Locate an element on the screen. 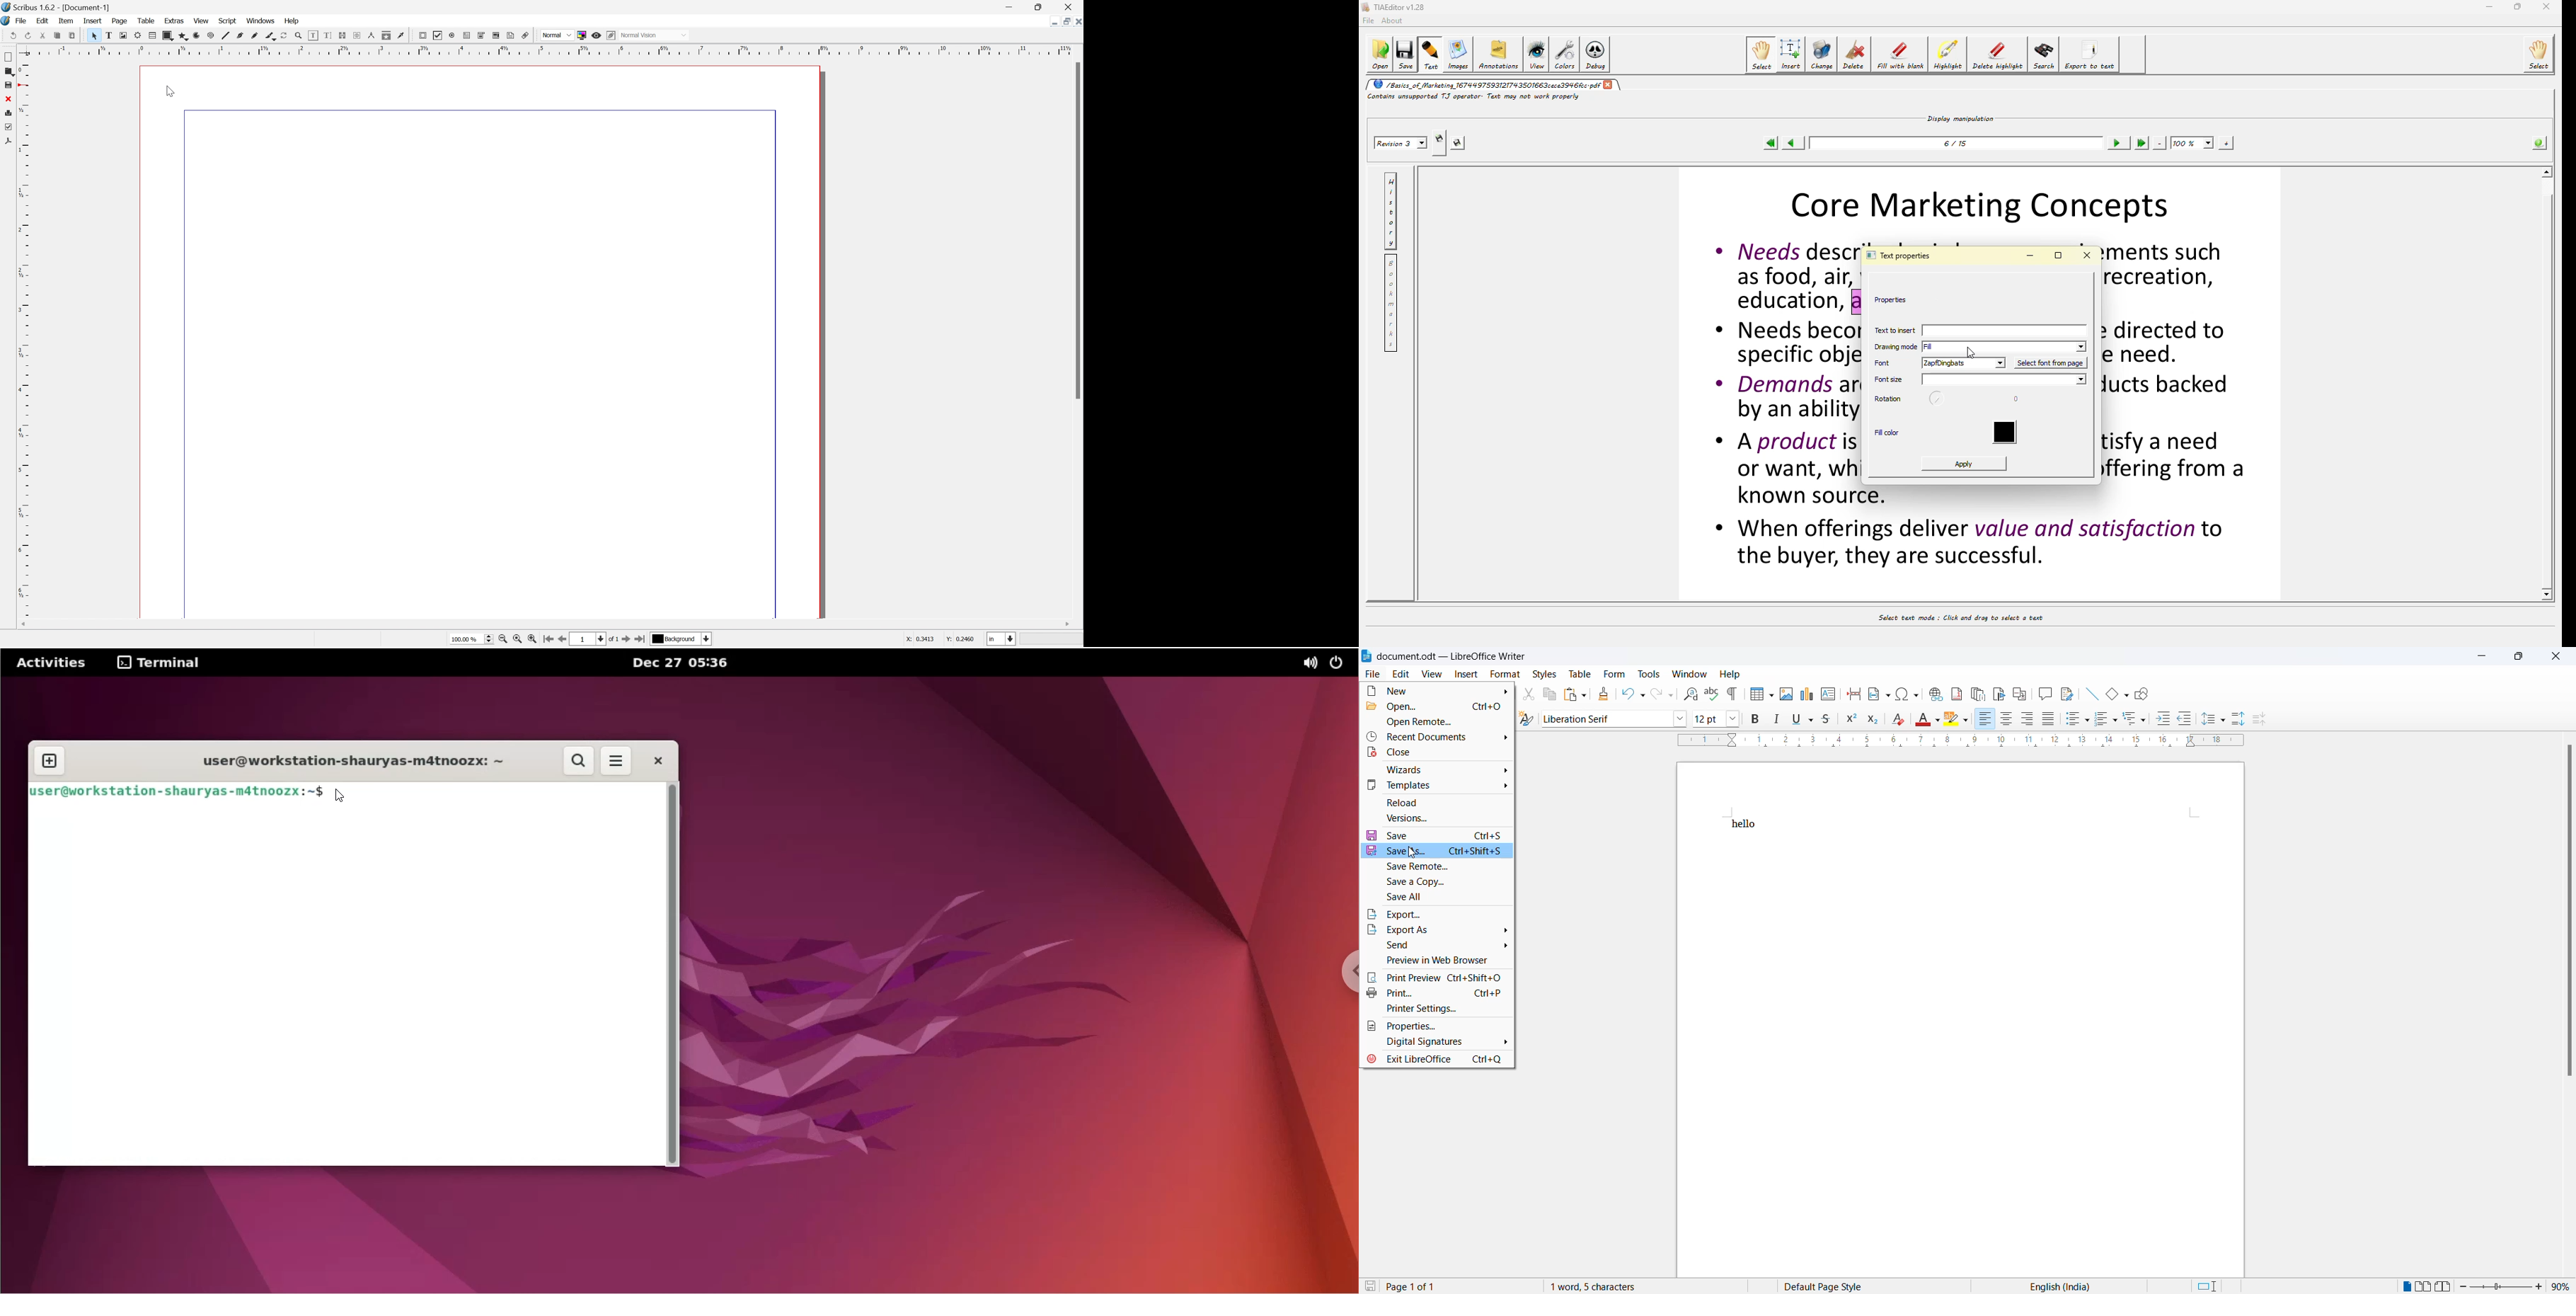  Scroll bar is located at coordinates (1077, 229).